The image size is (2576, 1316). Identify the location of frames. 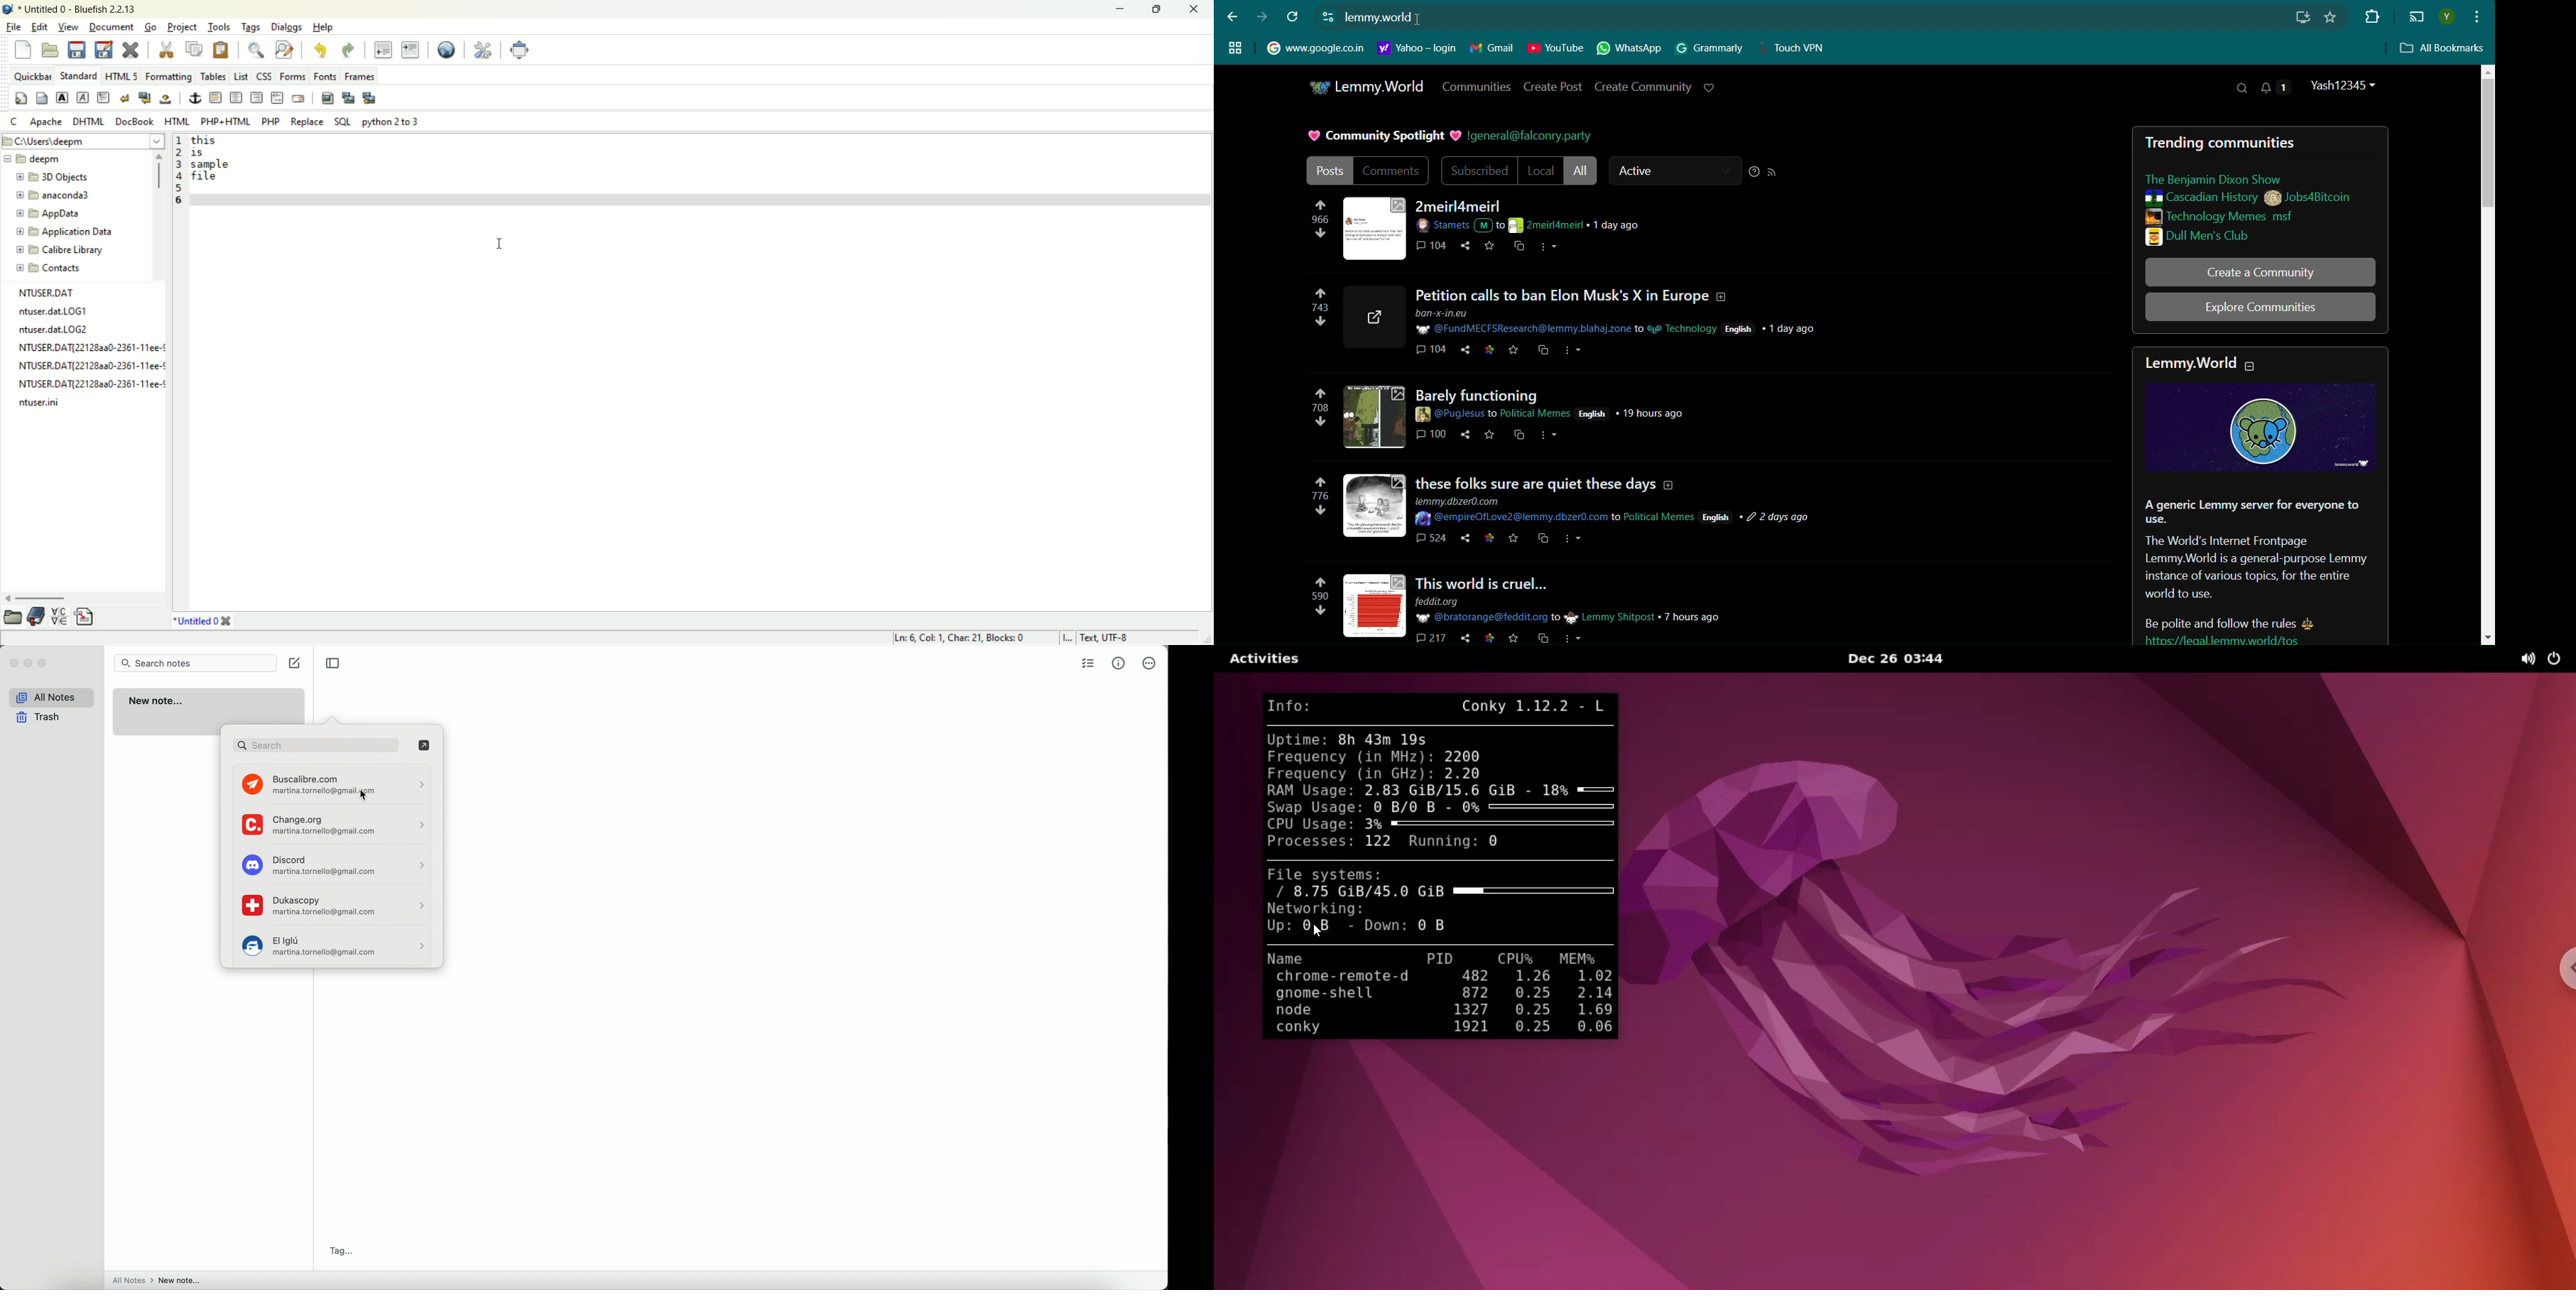
(360, 76).